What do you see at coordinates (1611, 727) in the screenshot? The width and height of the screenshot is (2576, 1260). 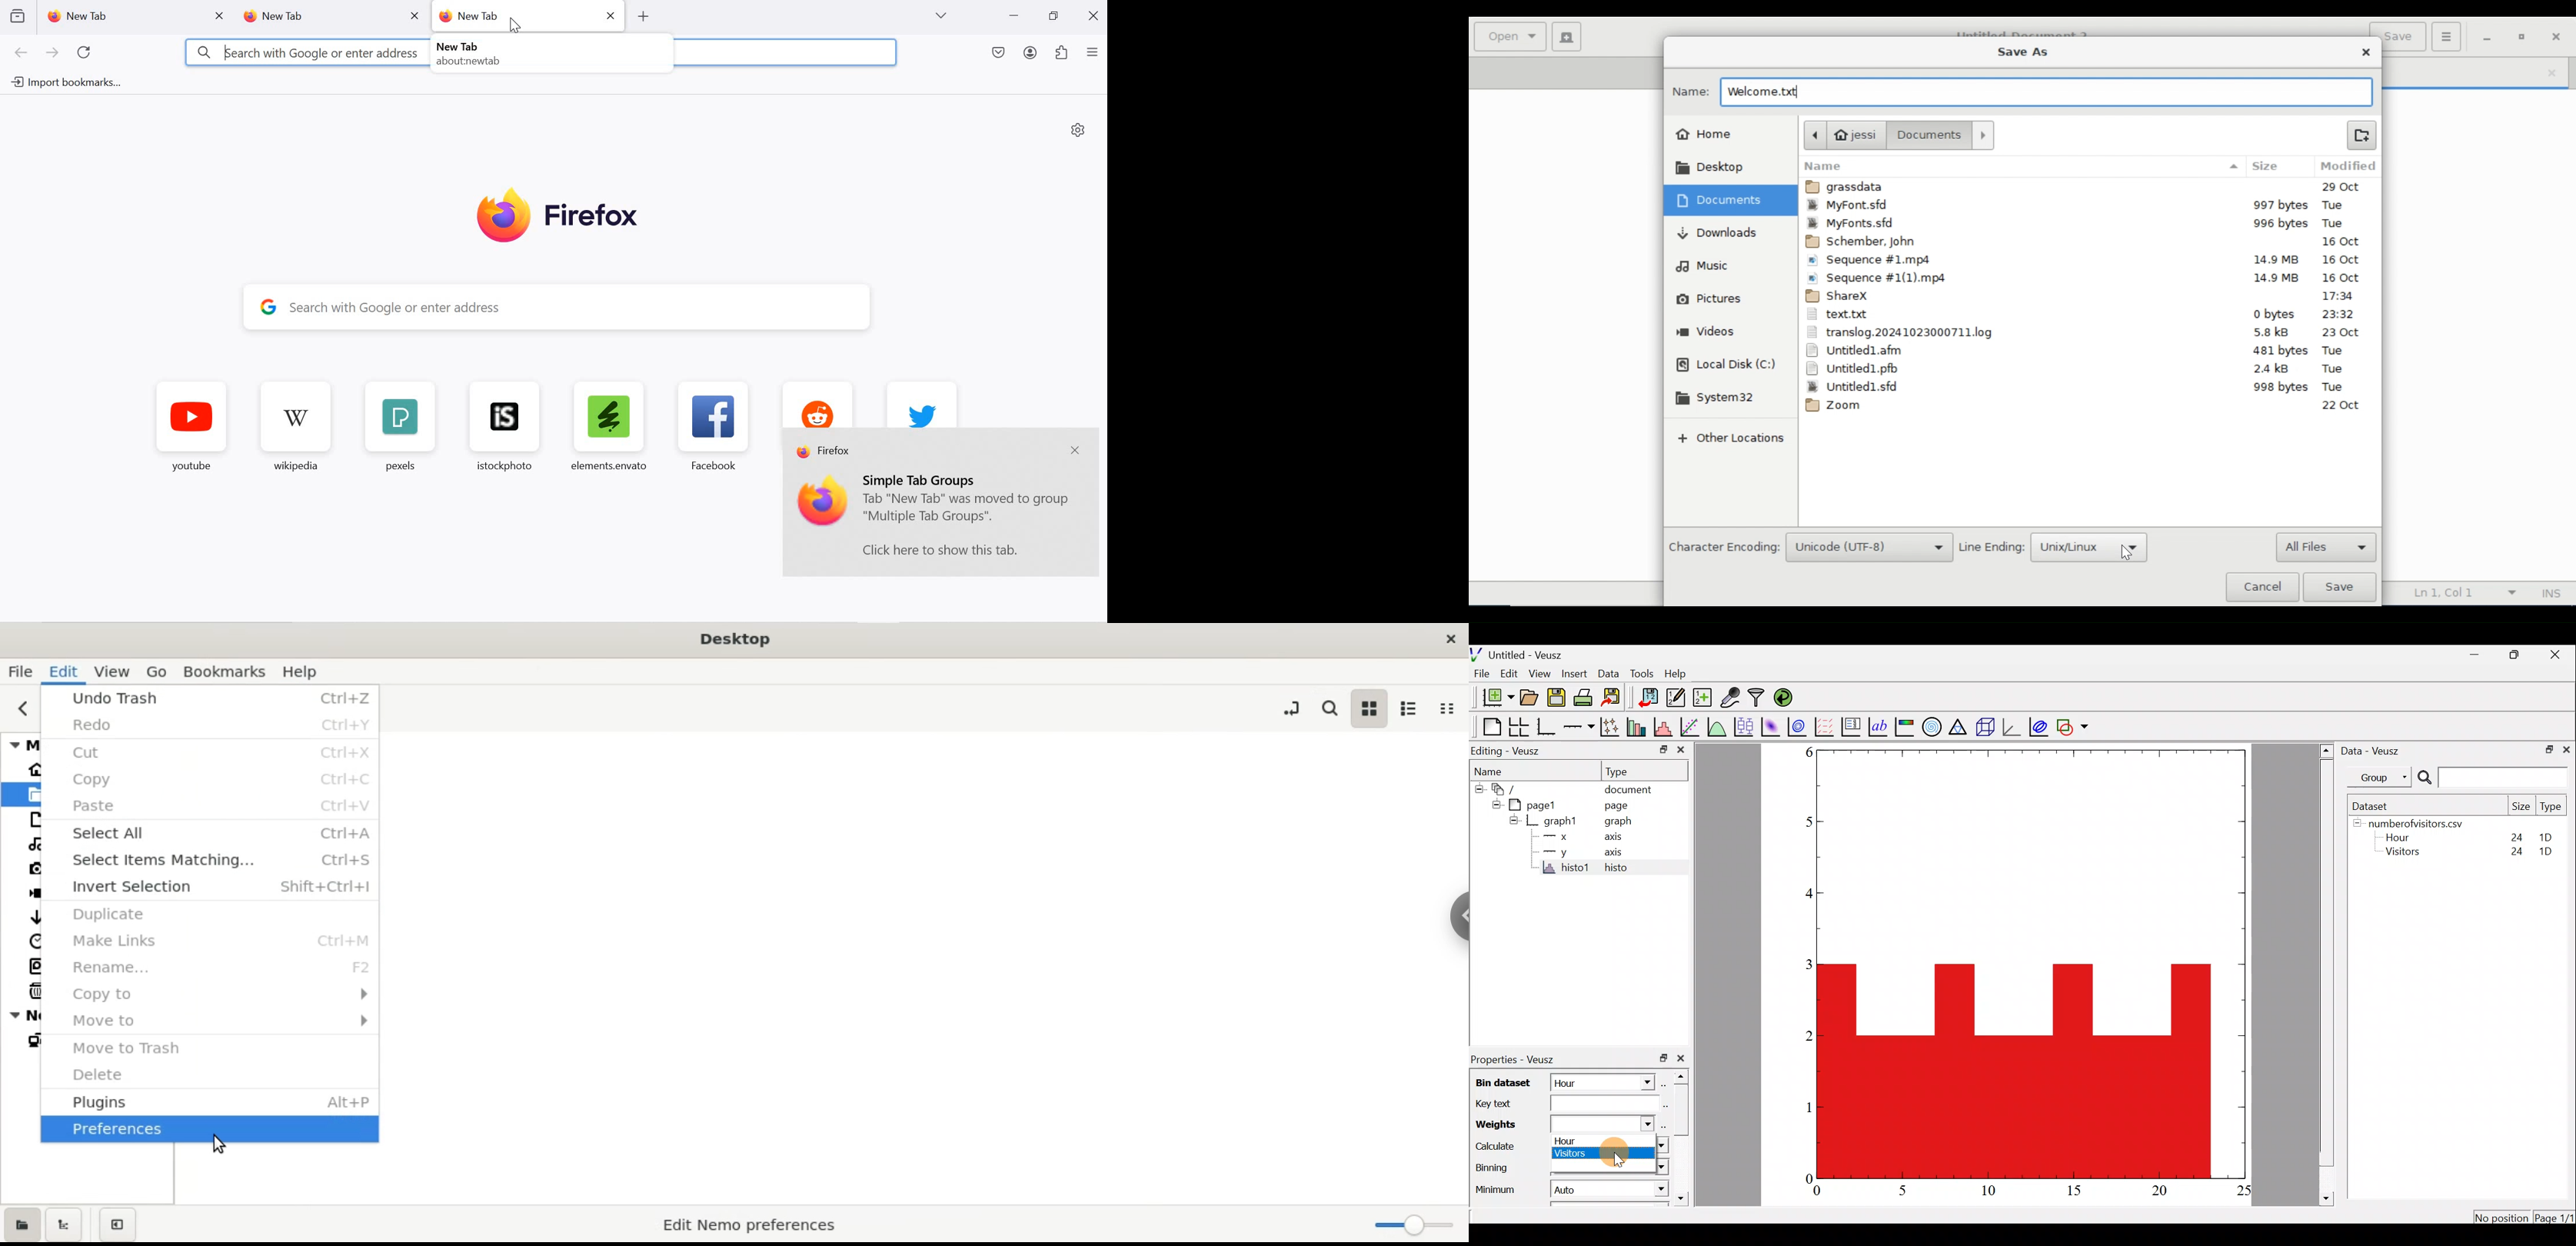 I see `plot points with lines and error bars` at bounding box center [1611, 727].